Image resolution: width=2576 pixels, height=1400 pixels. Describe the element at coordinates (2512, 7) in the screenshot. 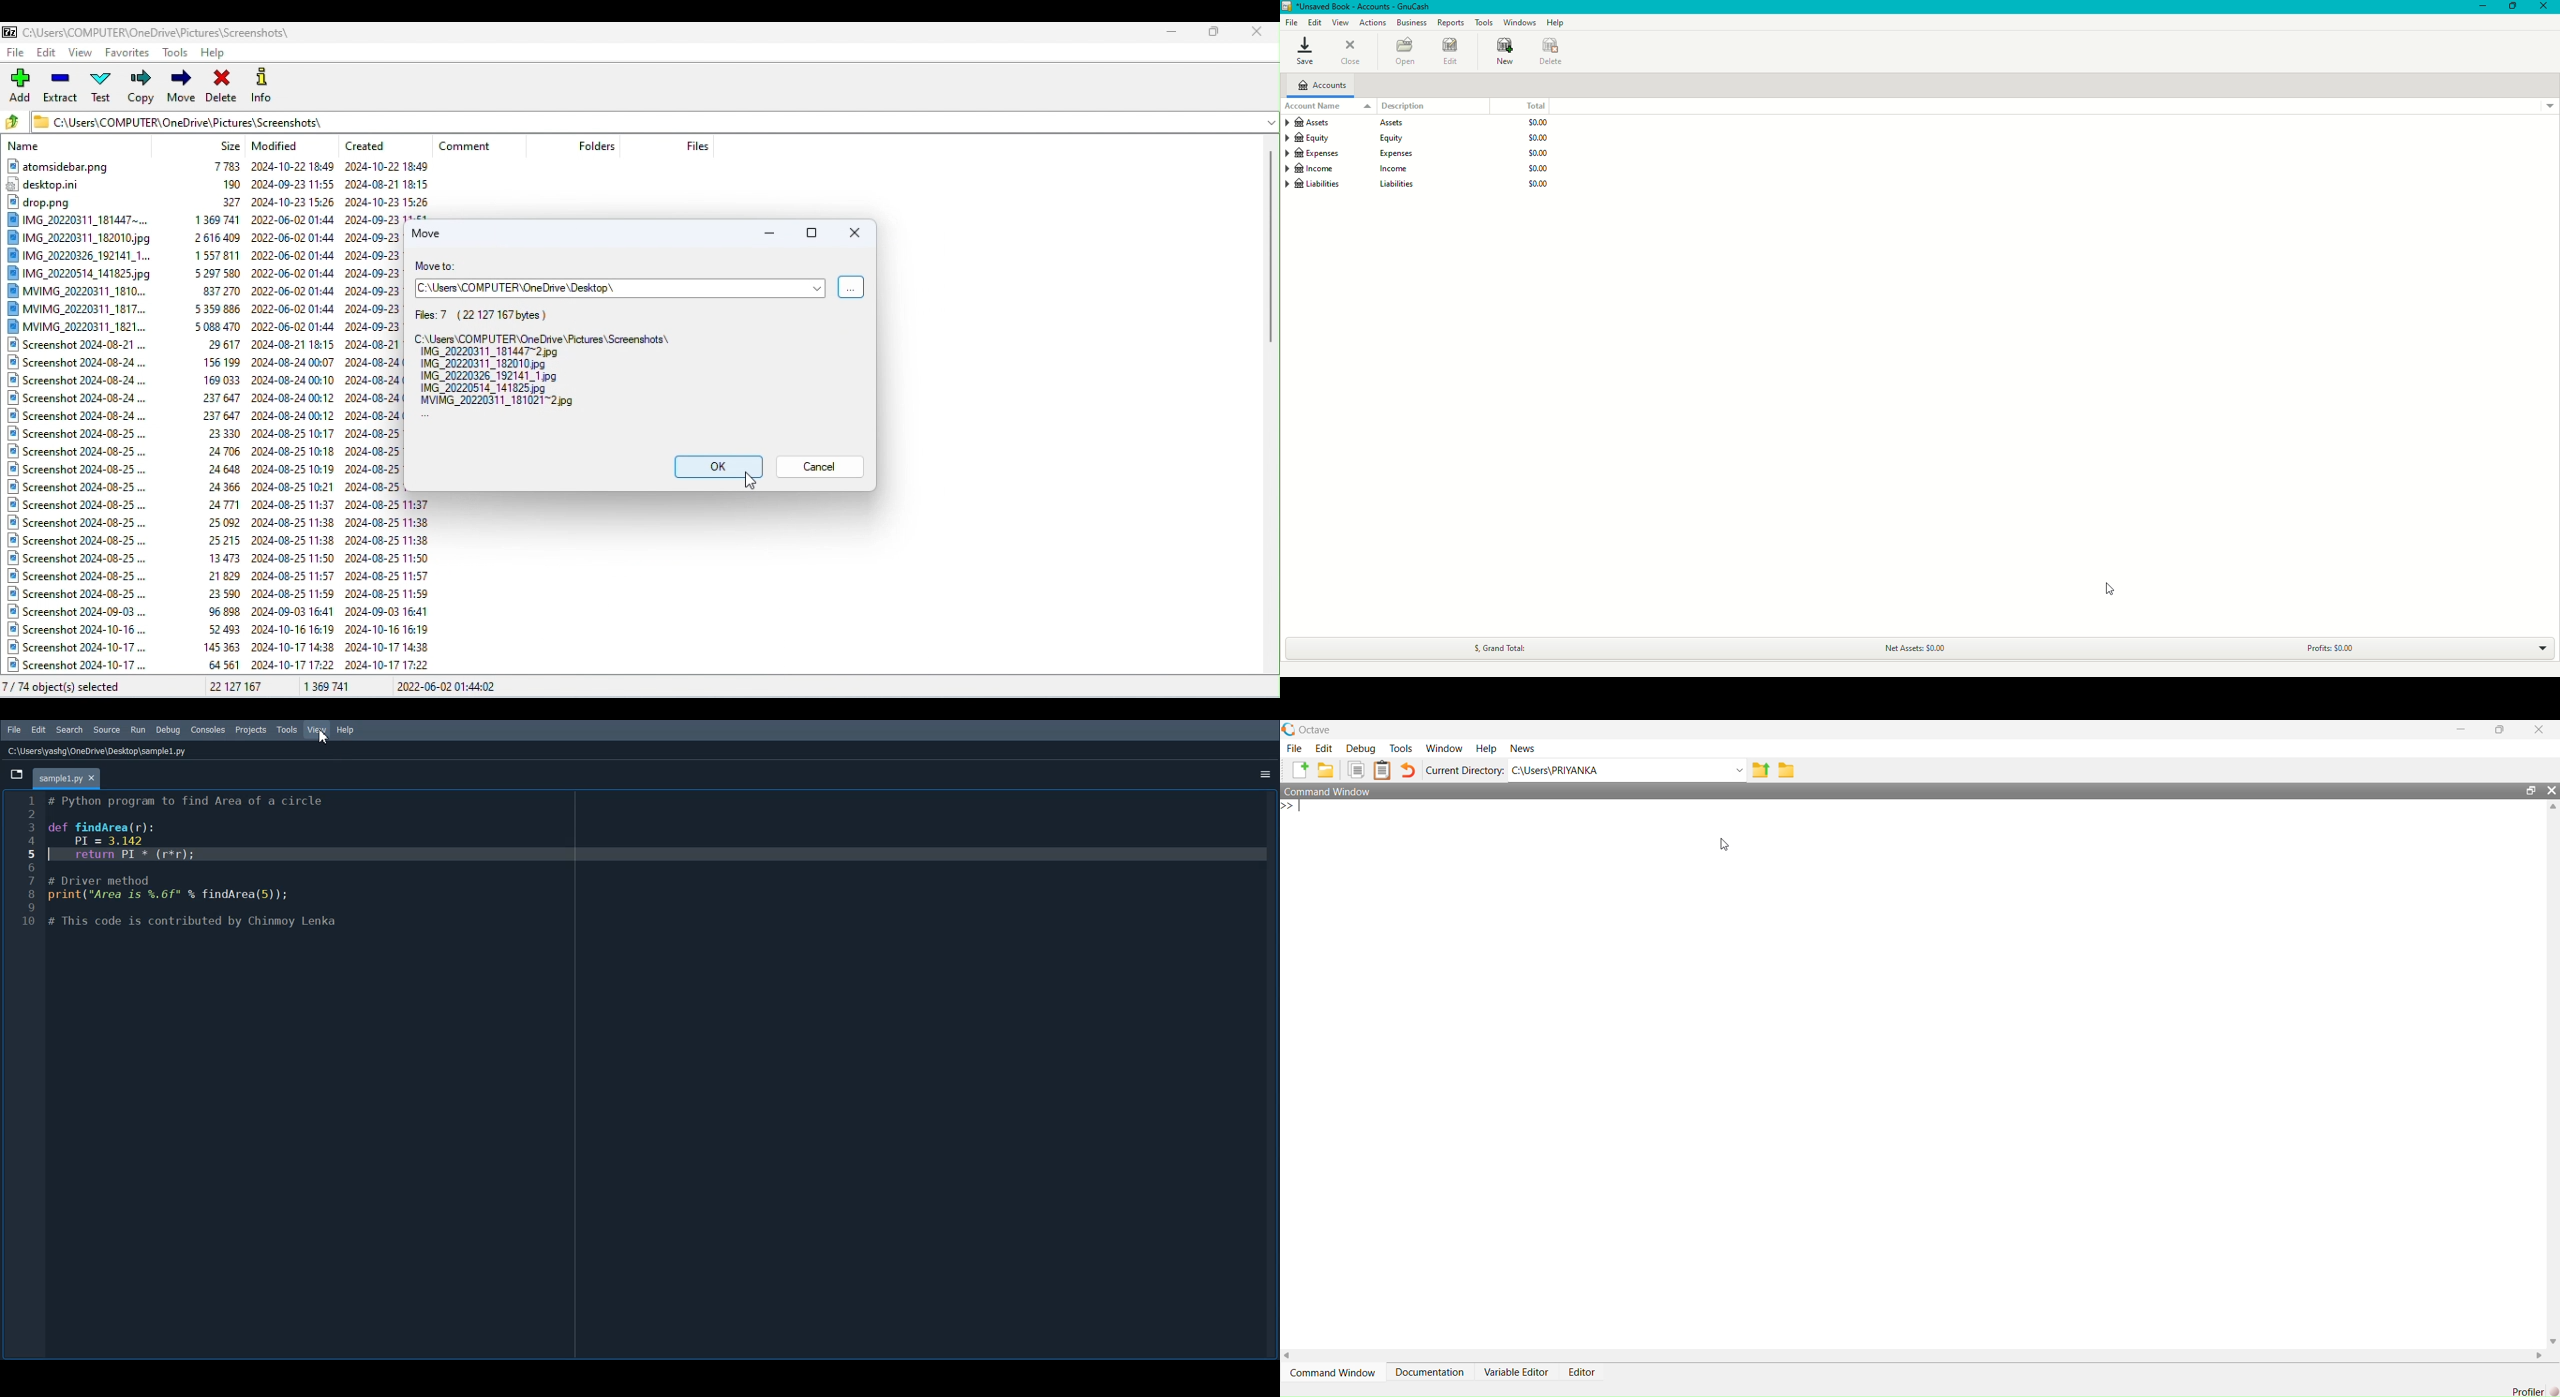

I see `Restore` at that location.